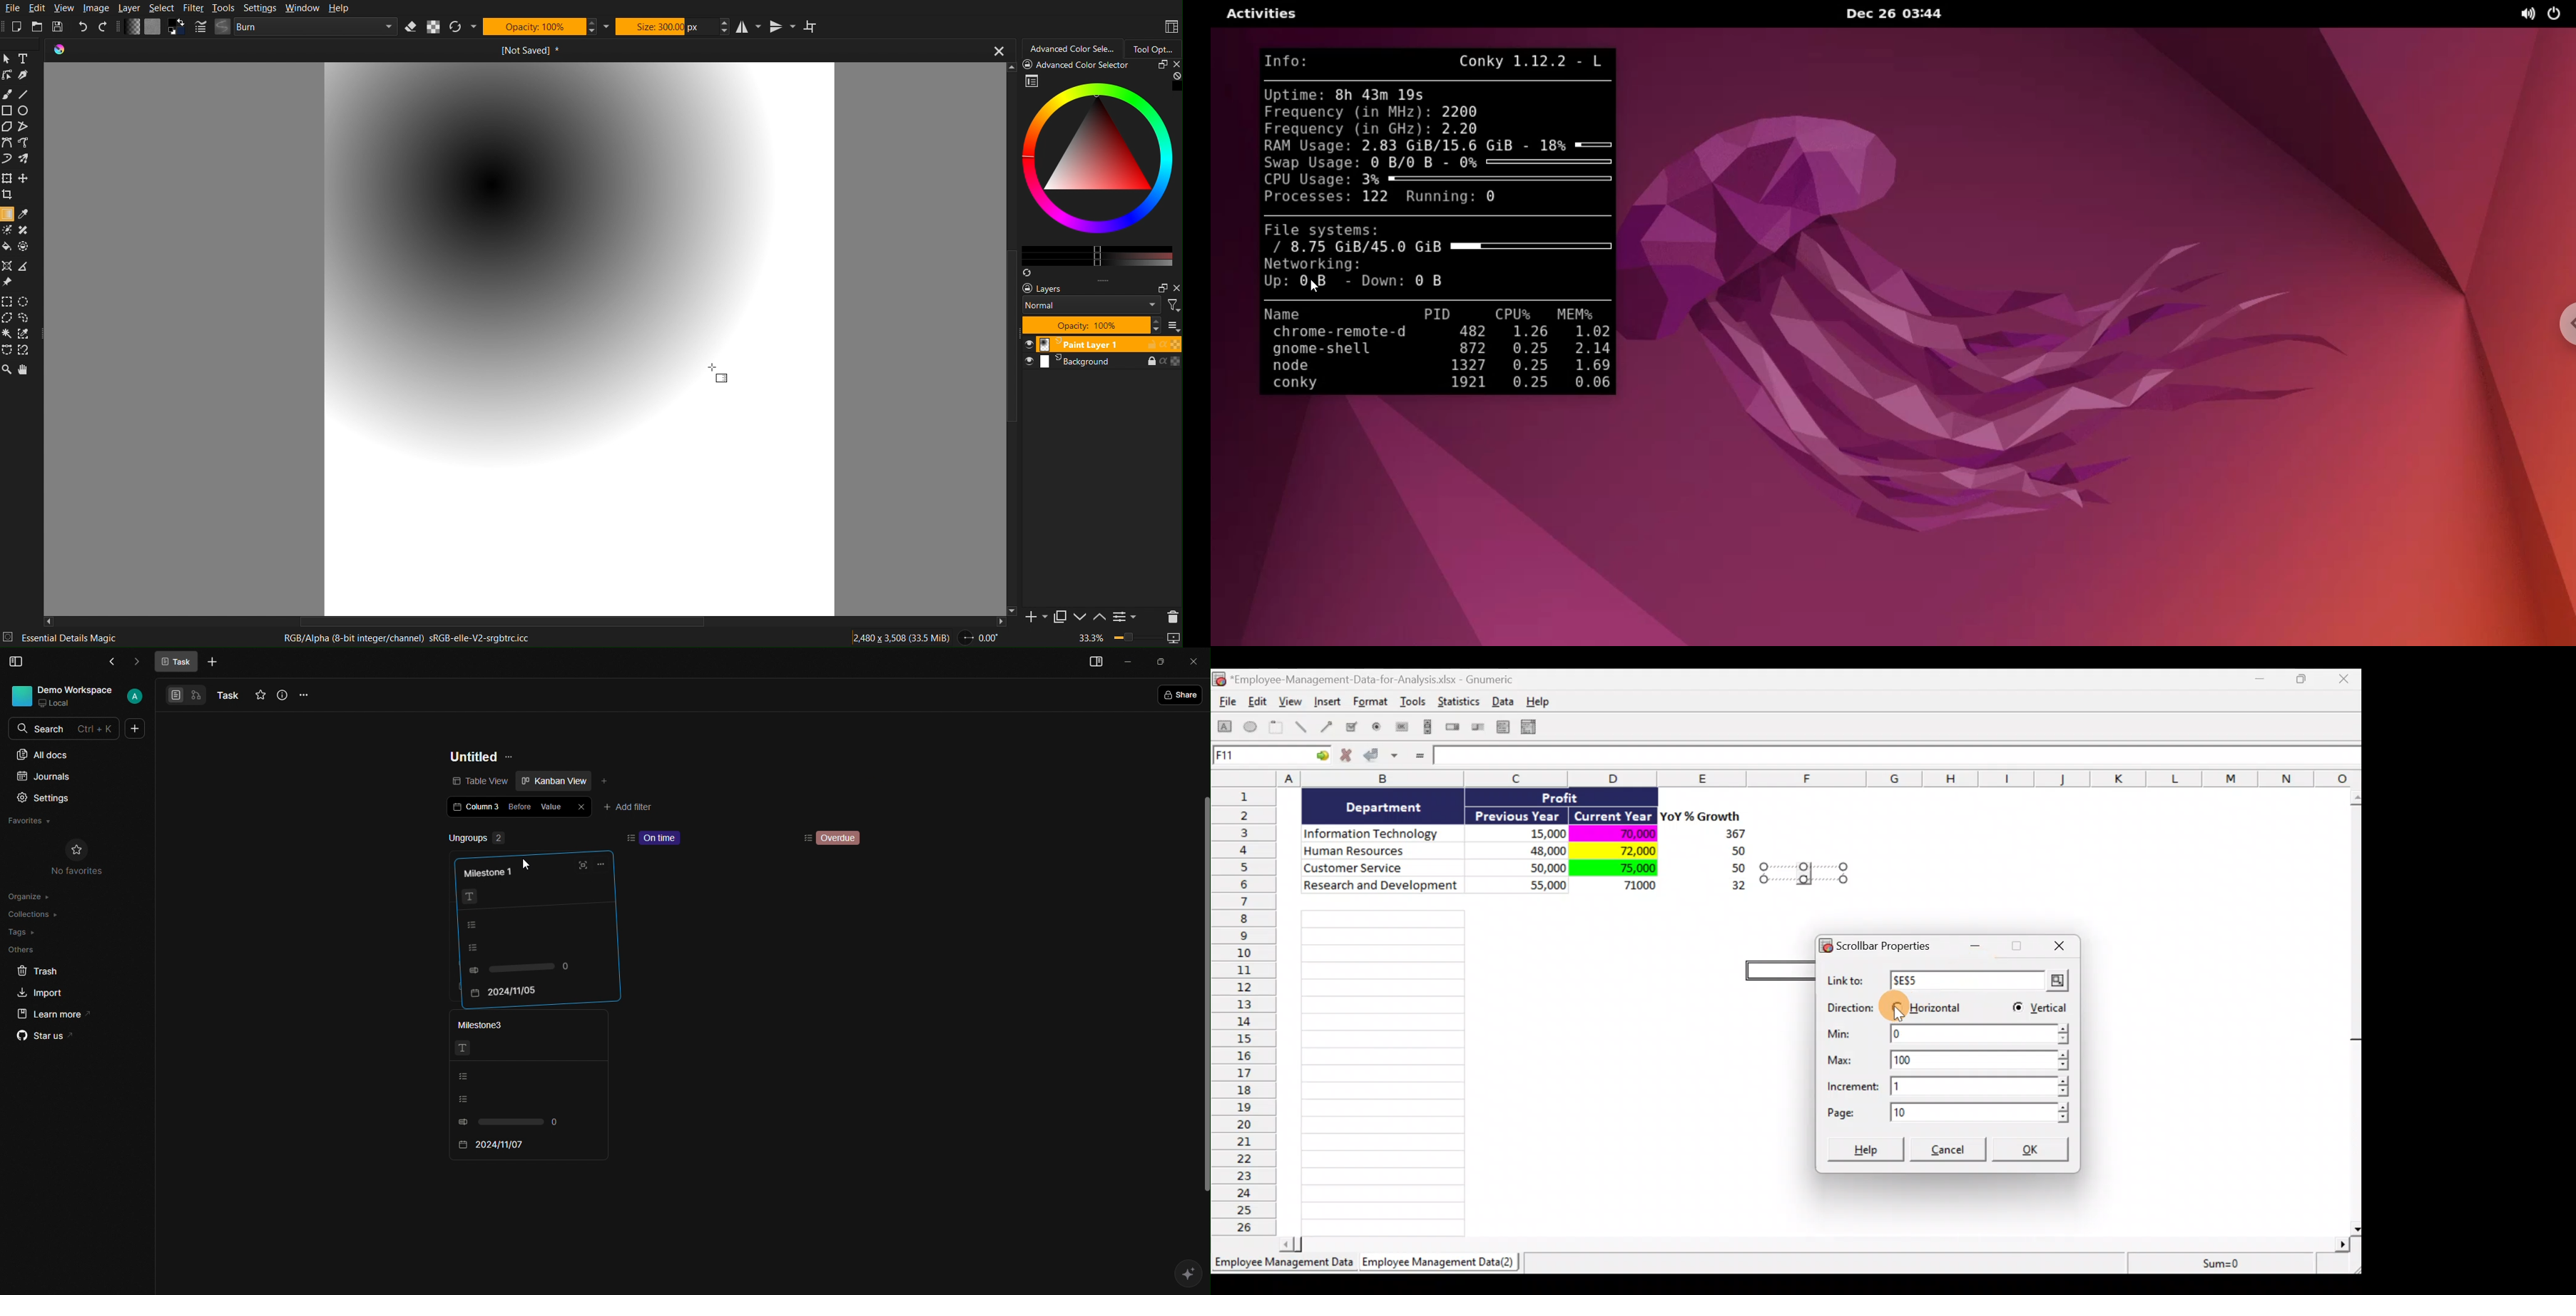  What do you see at coordinates (1059, 619) in the screenshot?
I see `Copy` at bounding box center [1059, 619].